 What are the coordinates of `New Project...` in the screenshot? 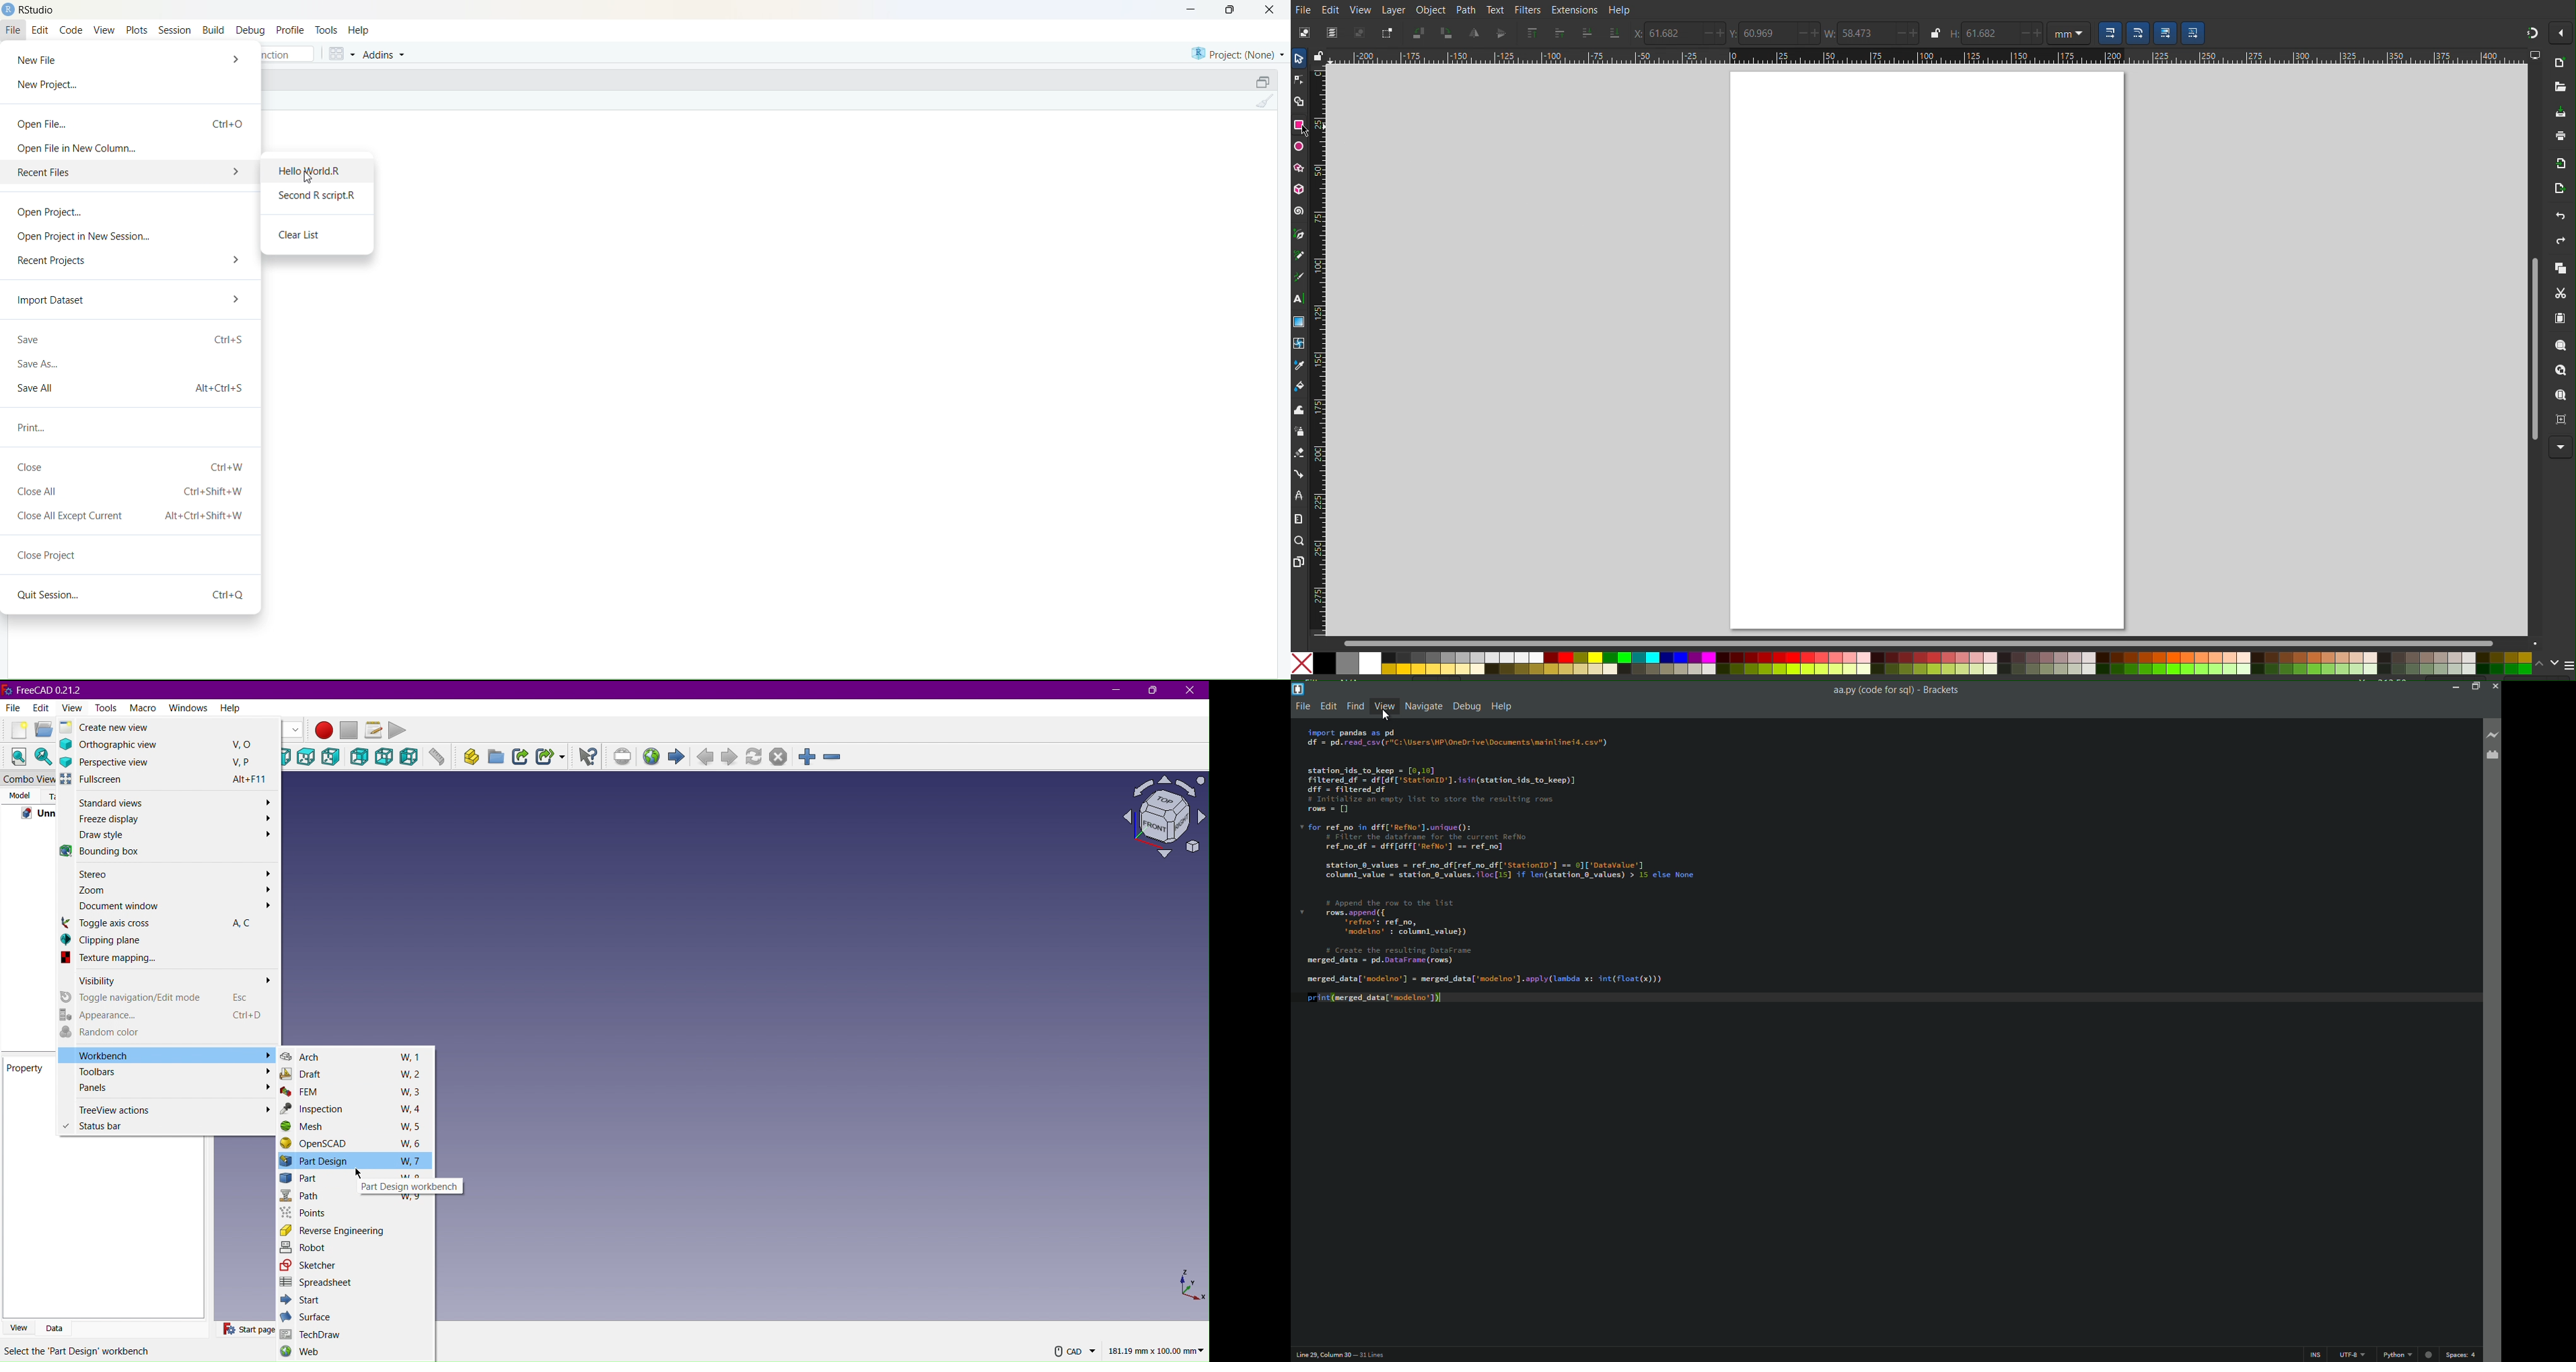 It's located at (50, 85).